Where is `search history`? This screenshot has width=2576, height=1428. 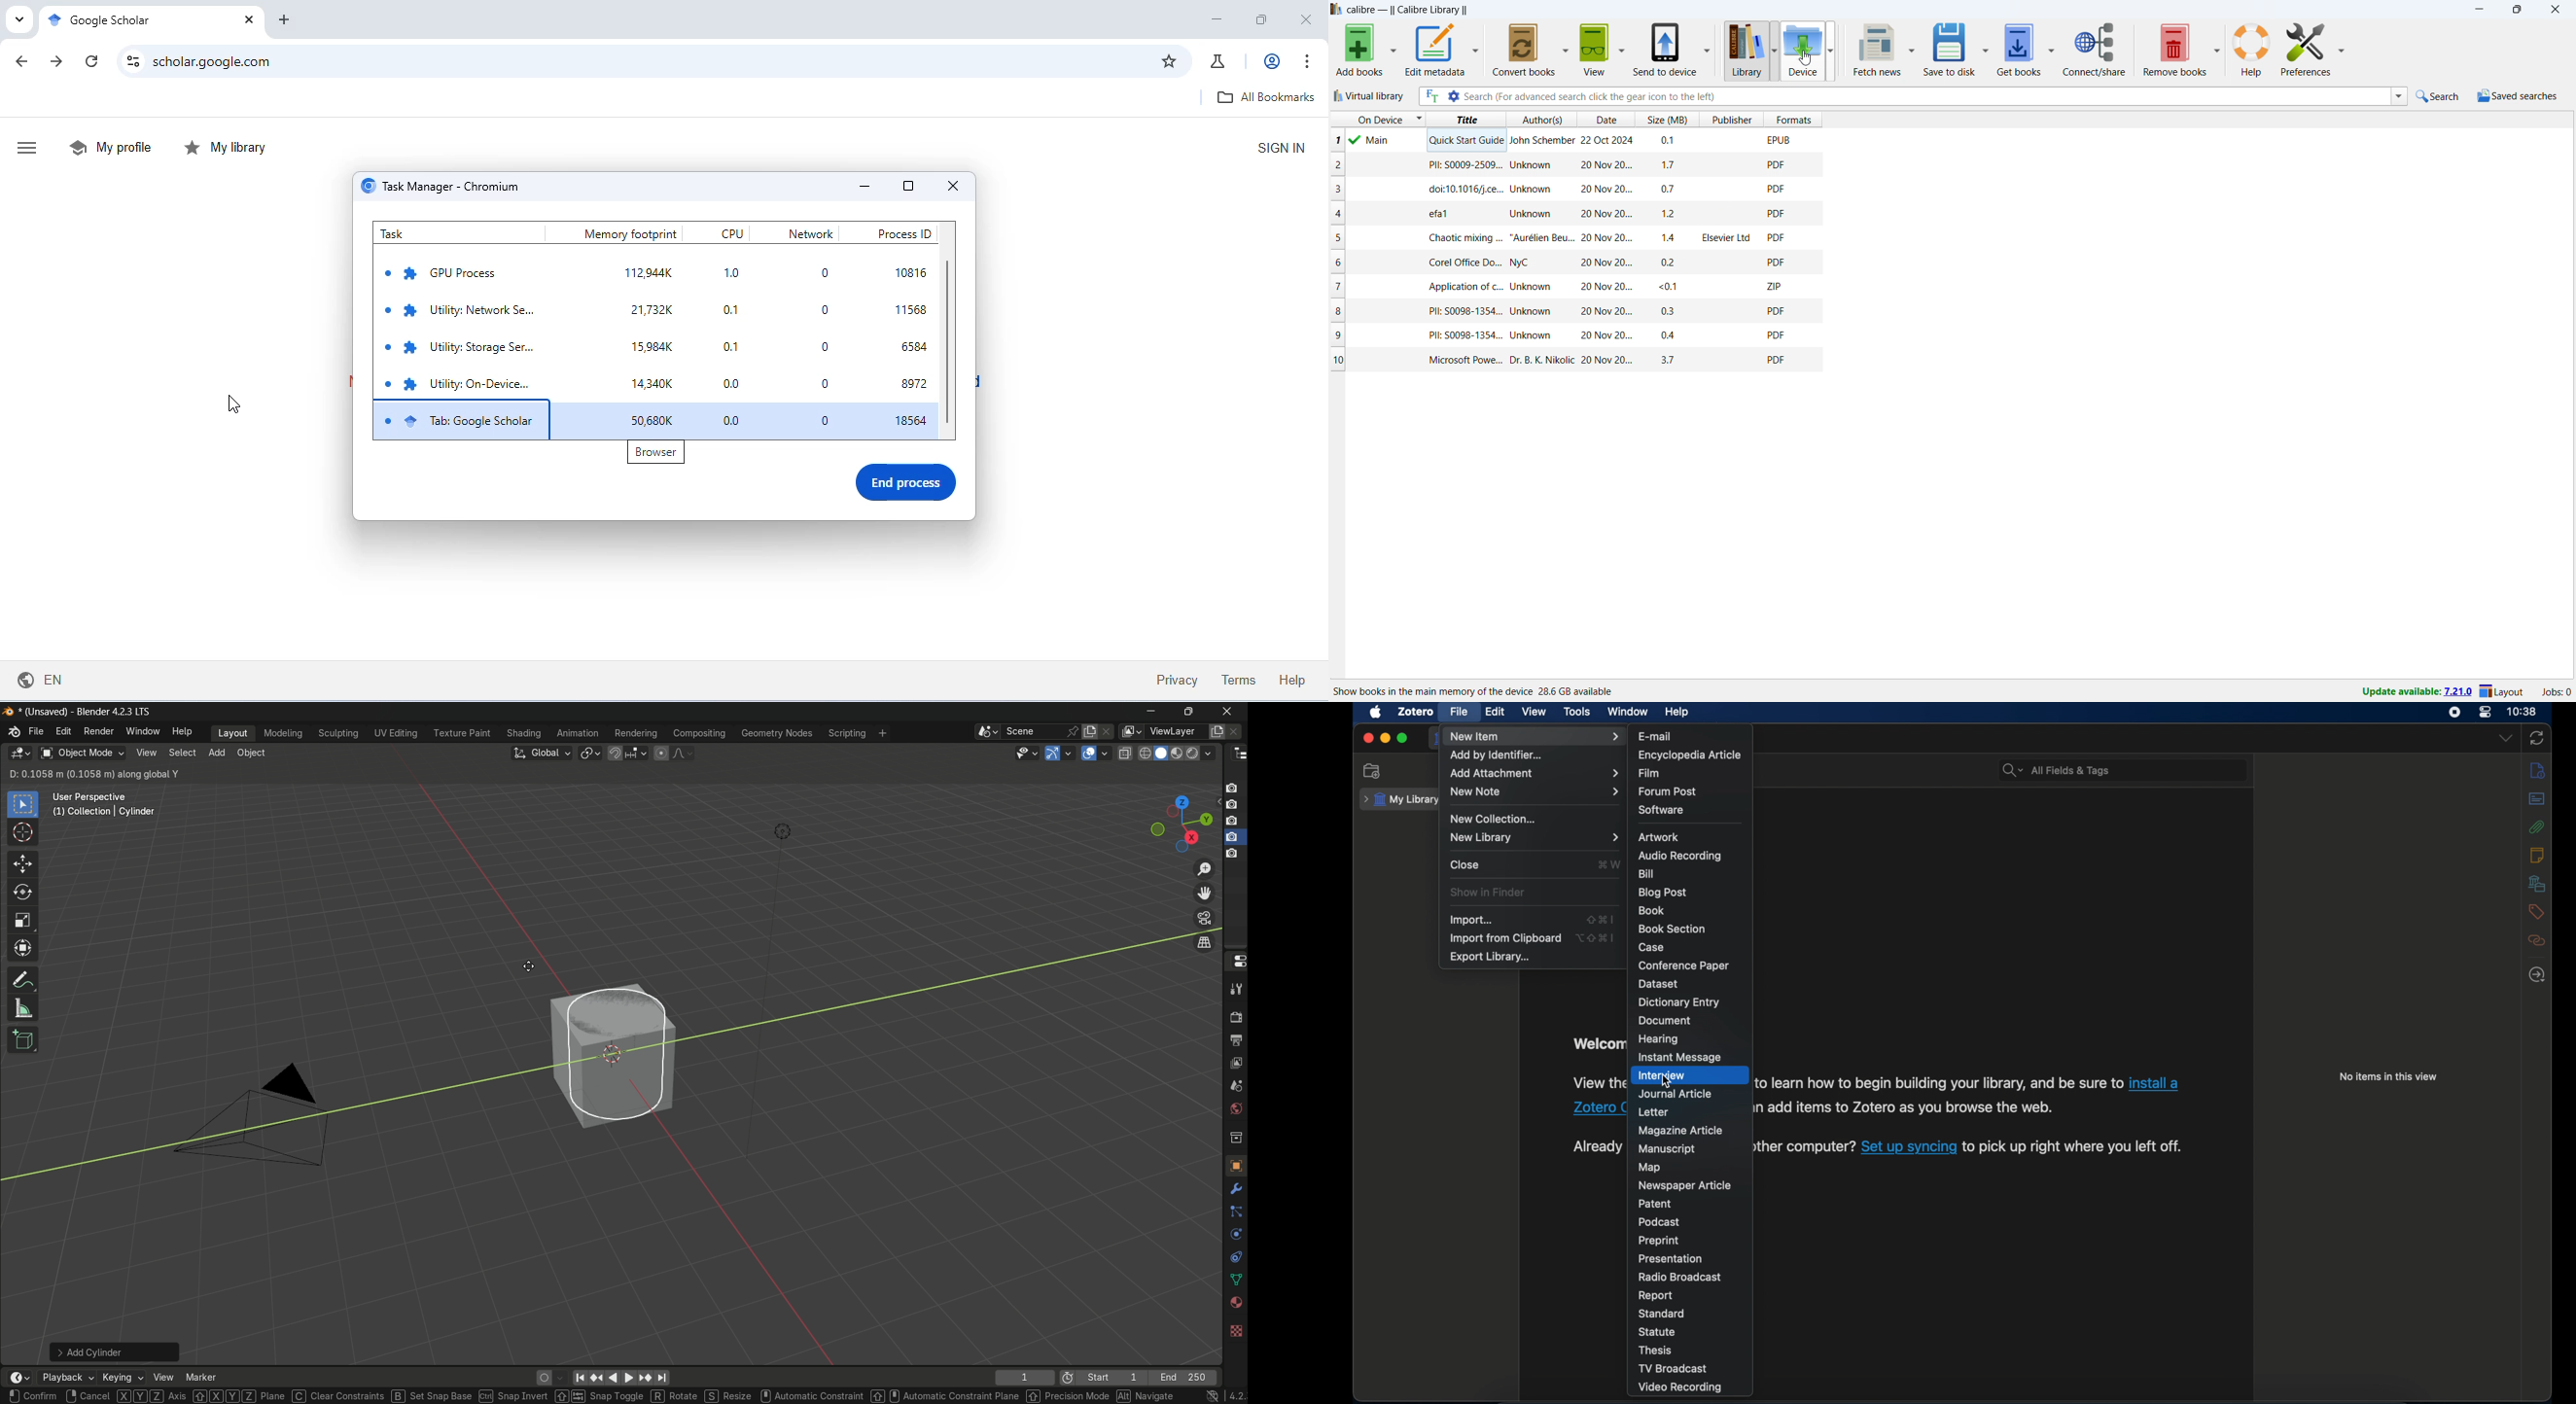
search history is located at coordinates (2399, 96).